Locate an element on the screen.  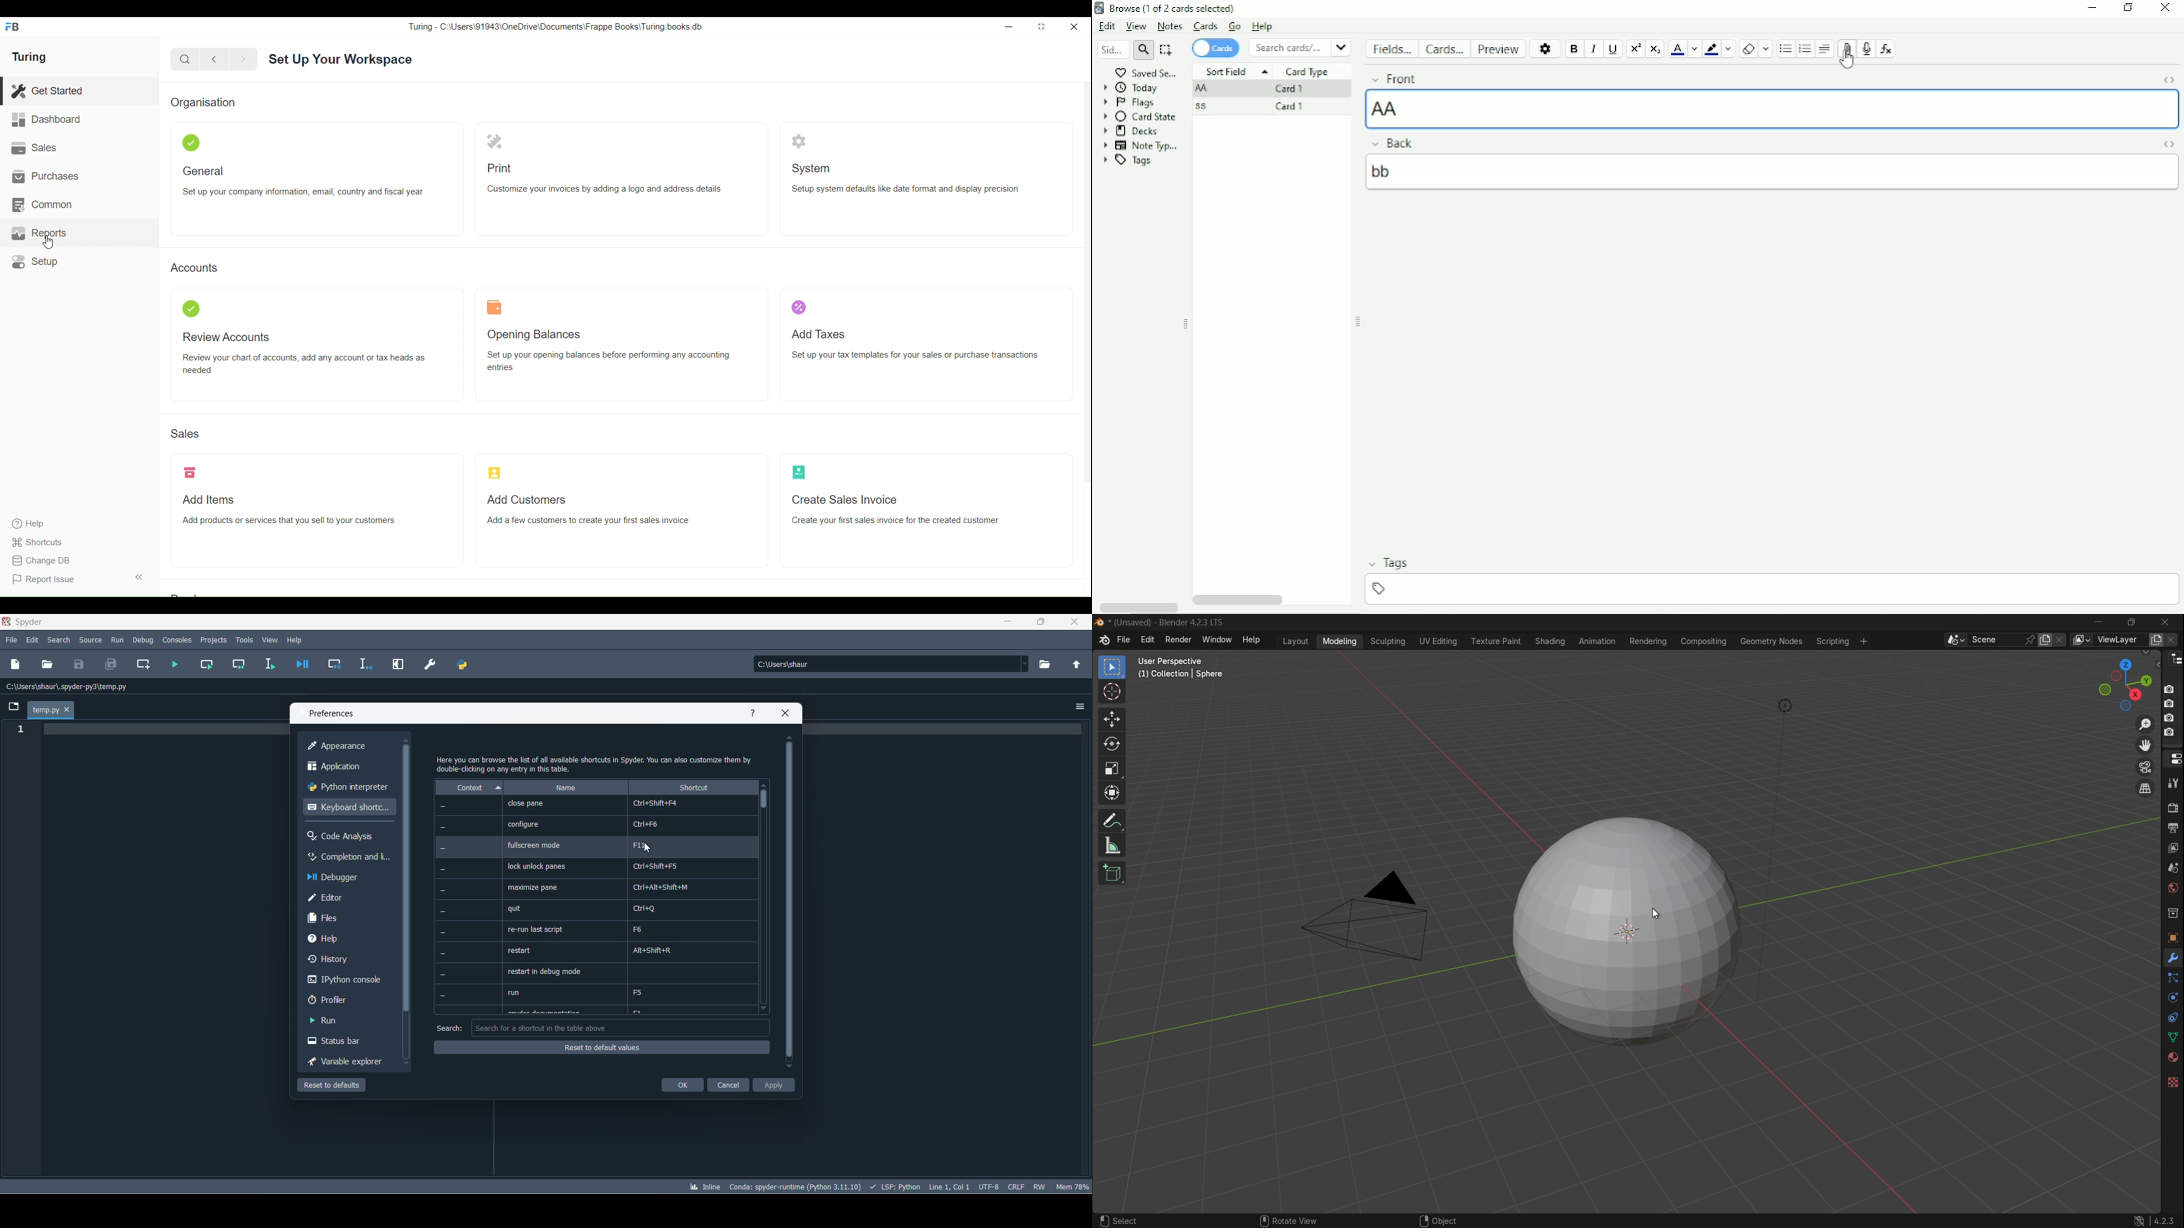
System Setup system defaults like date format and display precision is located at coordinates (906, 179).